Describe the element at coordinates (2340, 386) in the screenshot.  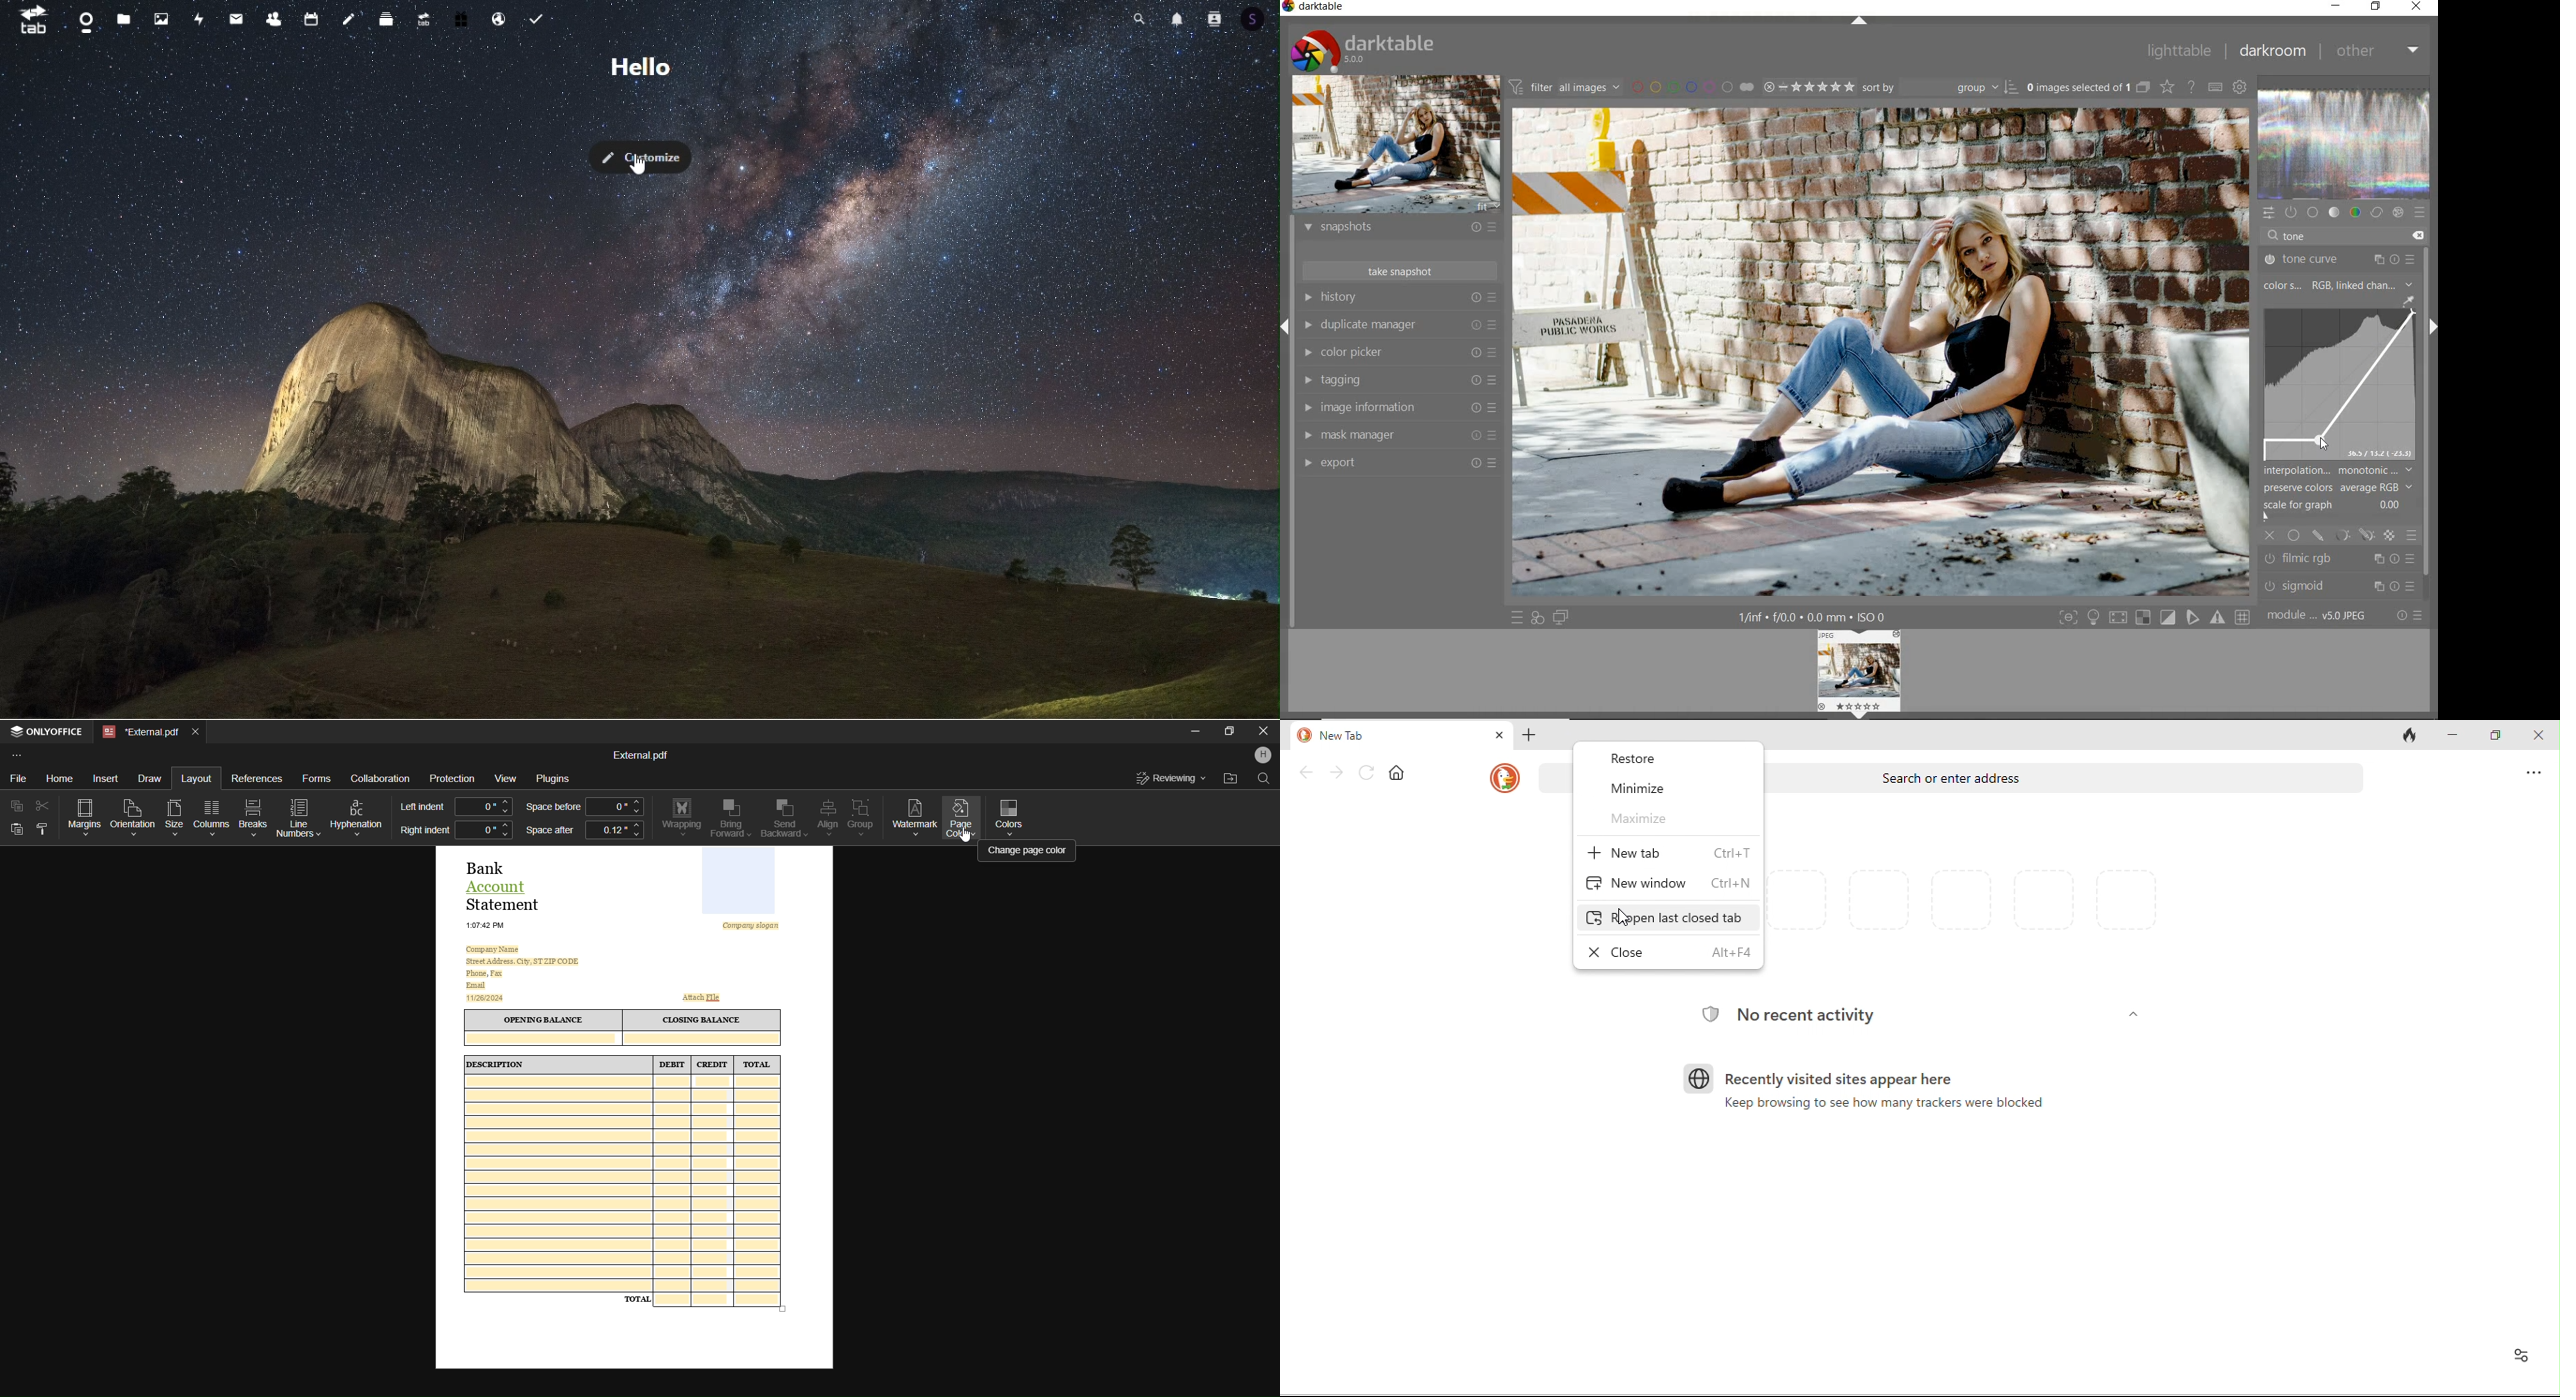
I see `tone curve map` at that location.